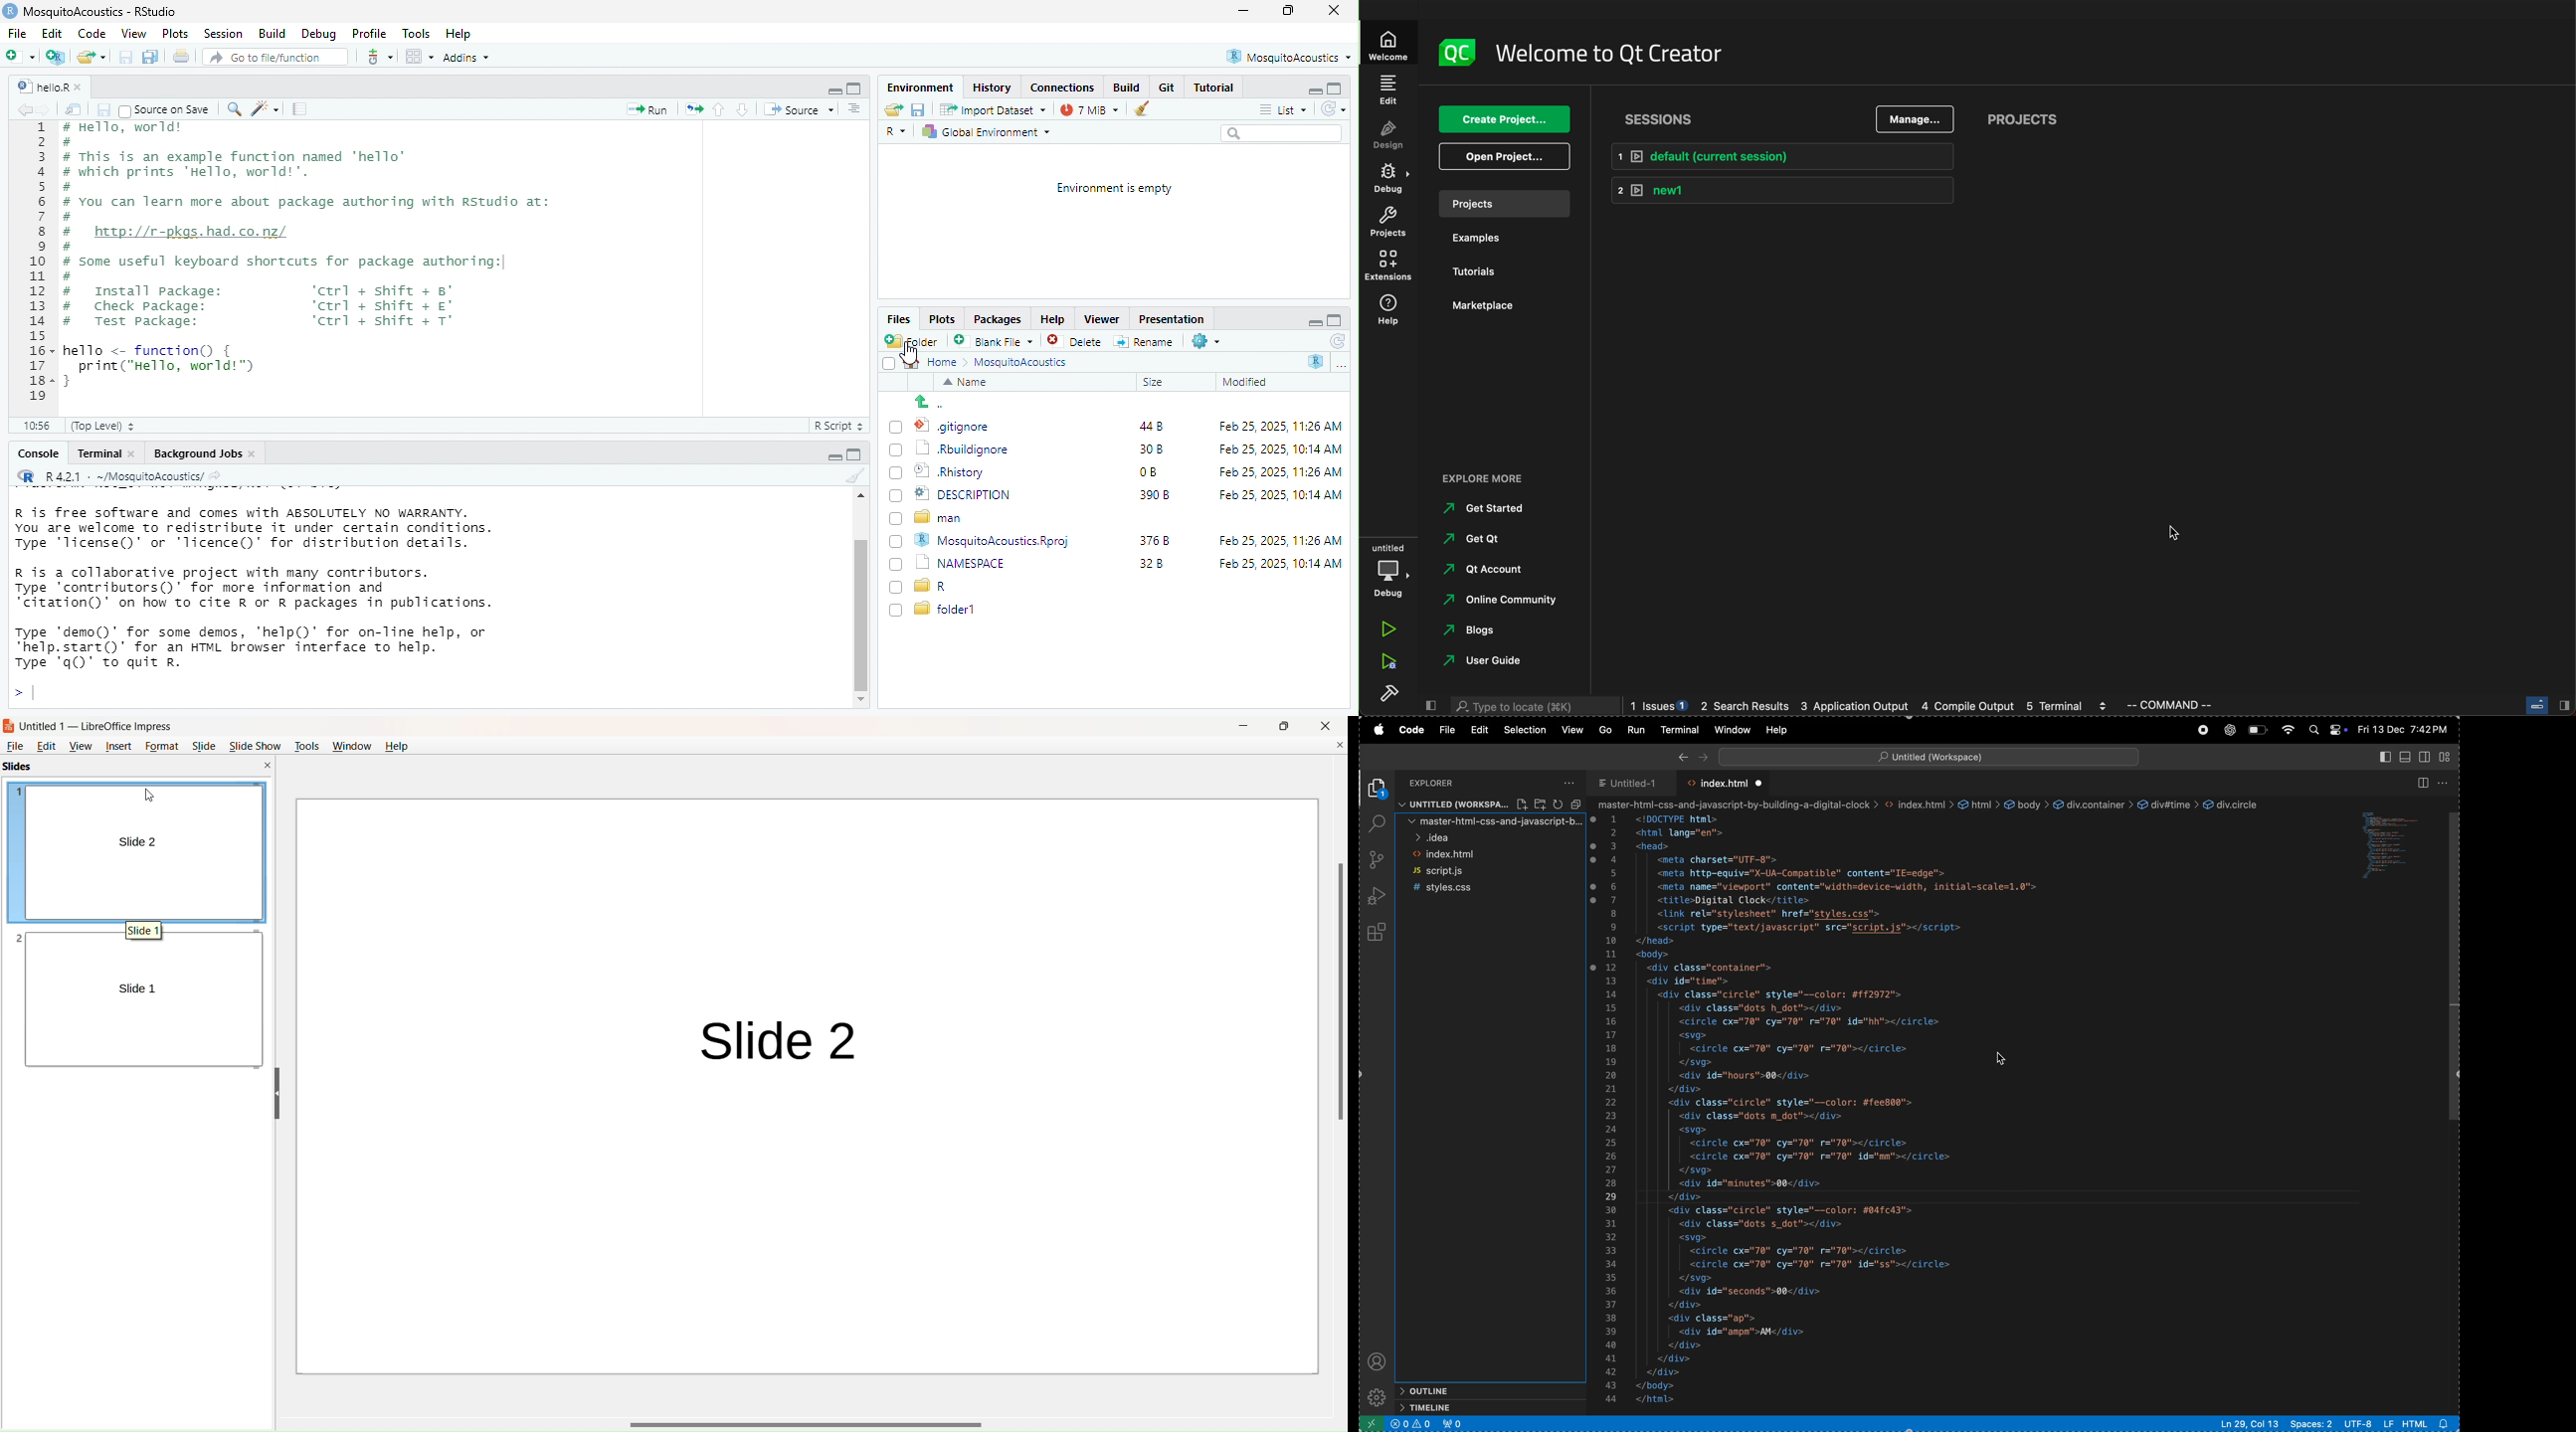 This screenshot has width=2576, height=1456. What do you see at coordinates (1285, 109) in the screenshot?
I see ` list` at bounding box center [1285, 109].